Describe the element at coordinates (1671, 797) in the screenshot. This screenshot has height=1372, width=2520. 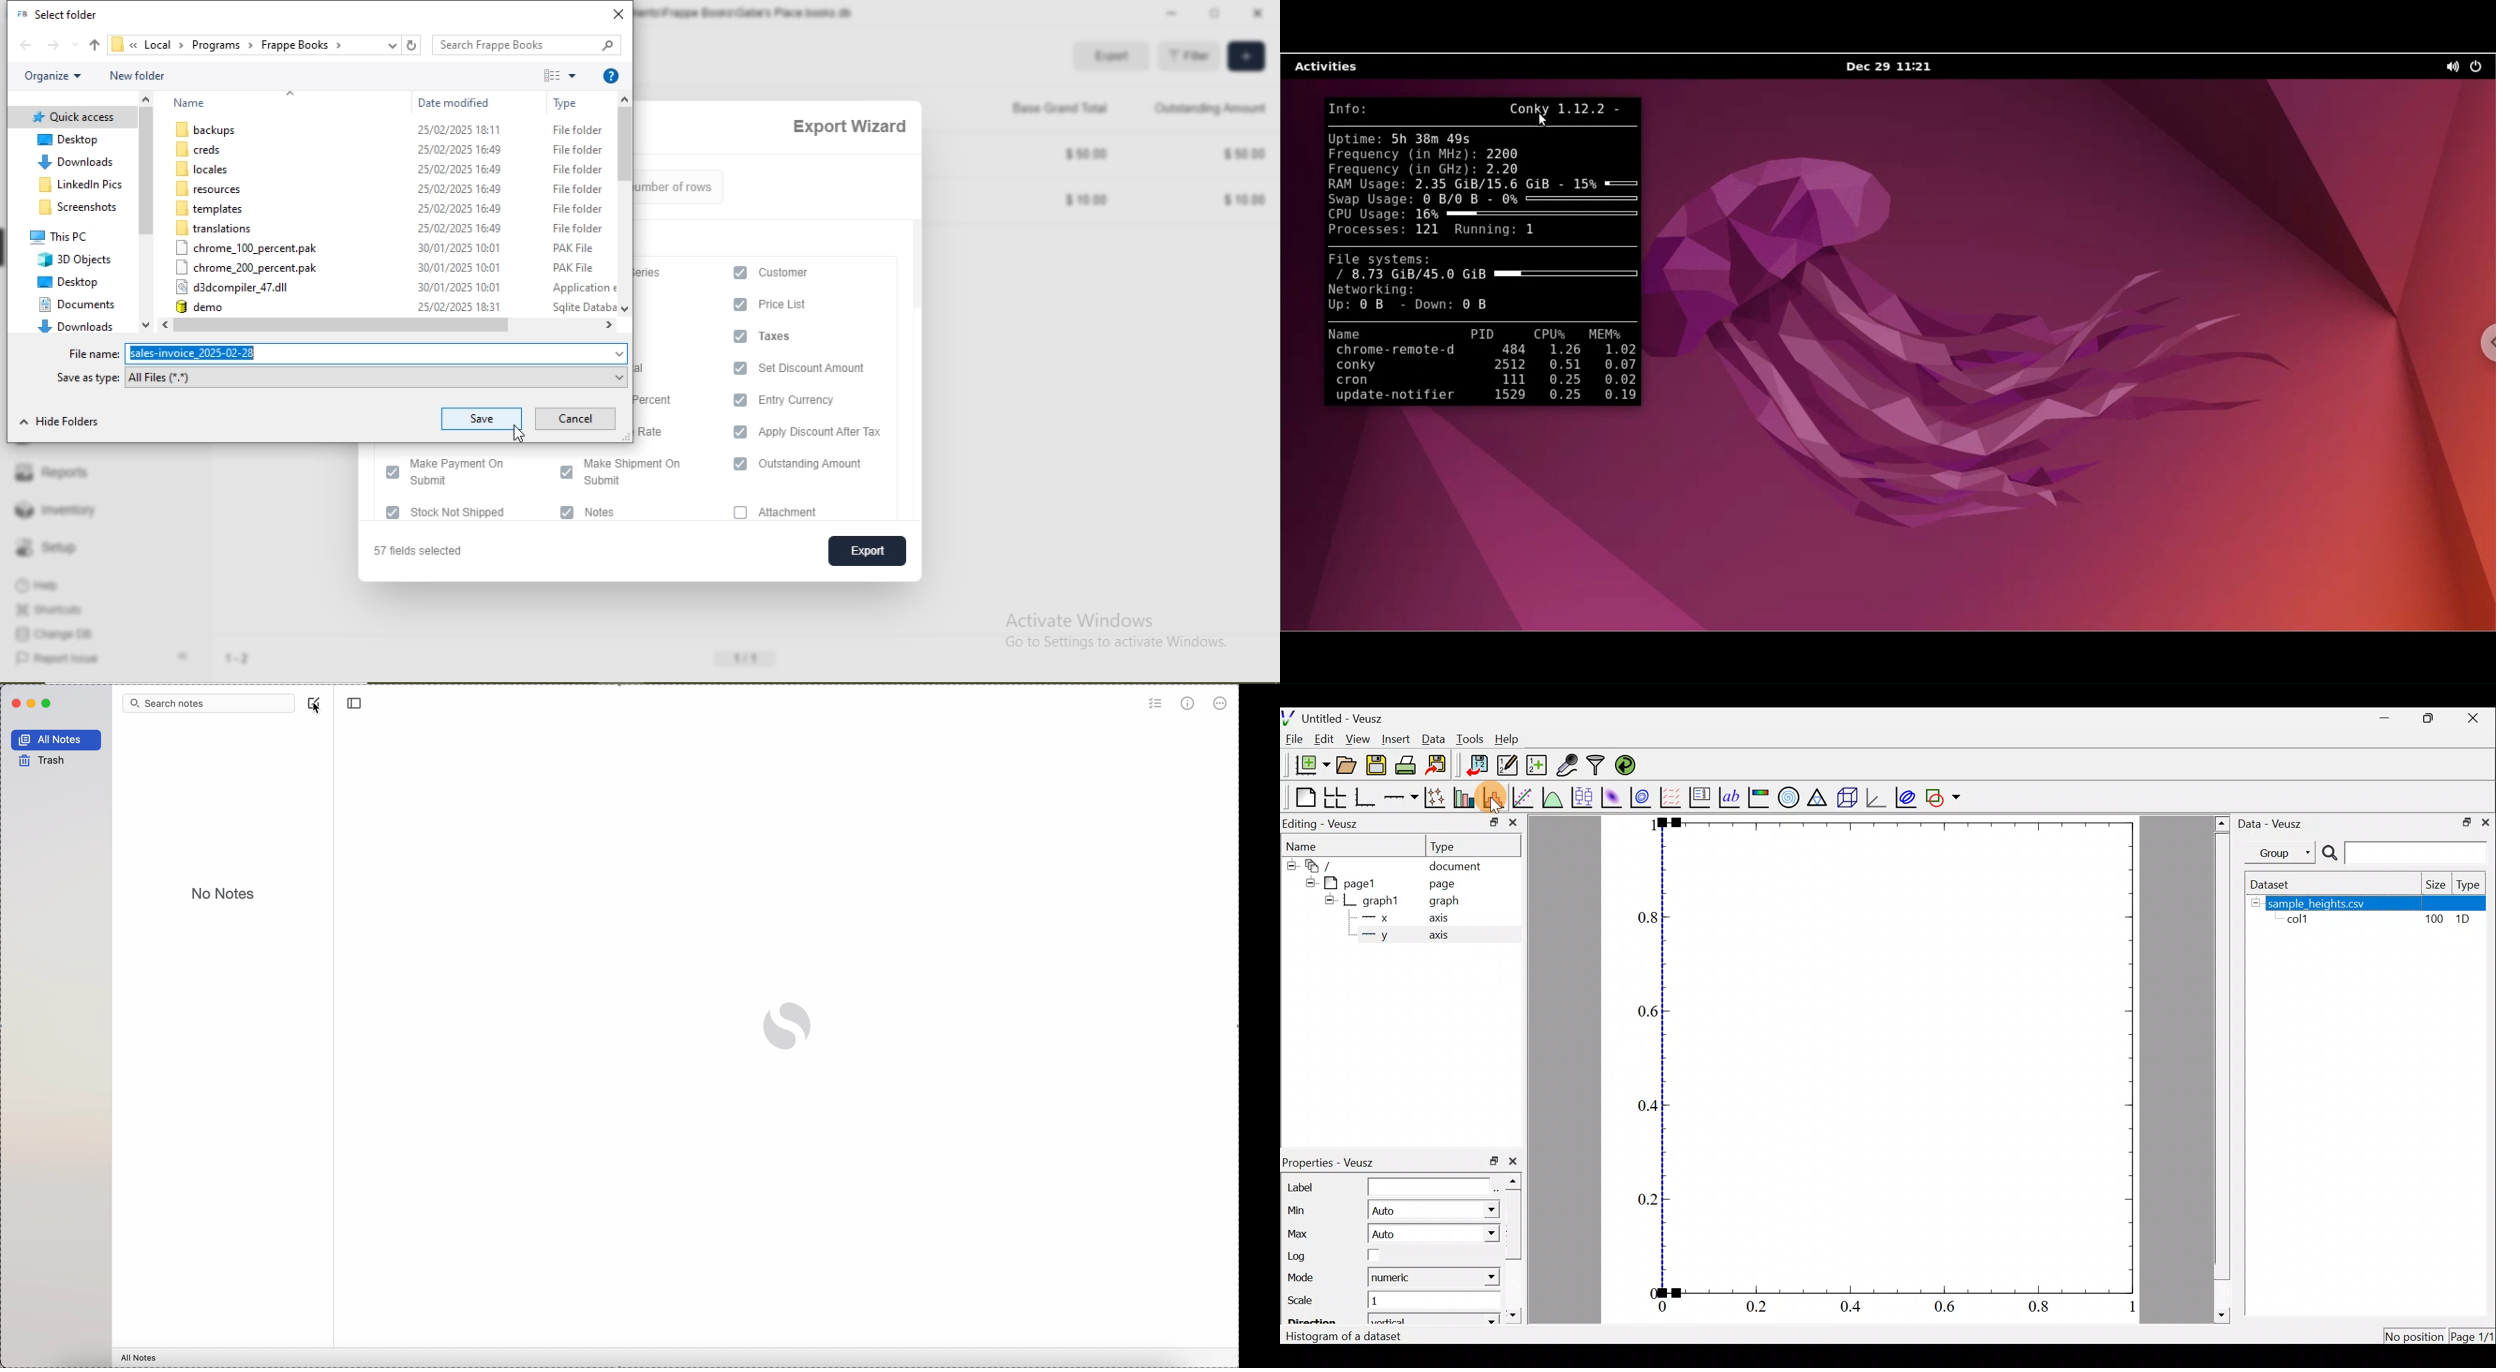
I see `plot a vector field` at that location.